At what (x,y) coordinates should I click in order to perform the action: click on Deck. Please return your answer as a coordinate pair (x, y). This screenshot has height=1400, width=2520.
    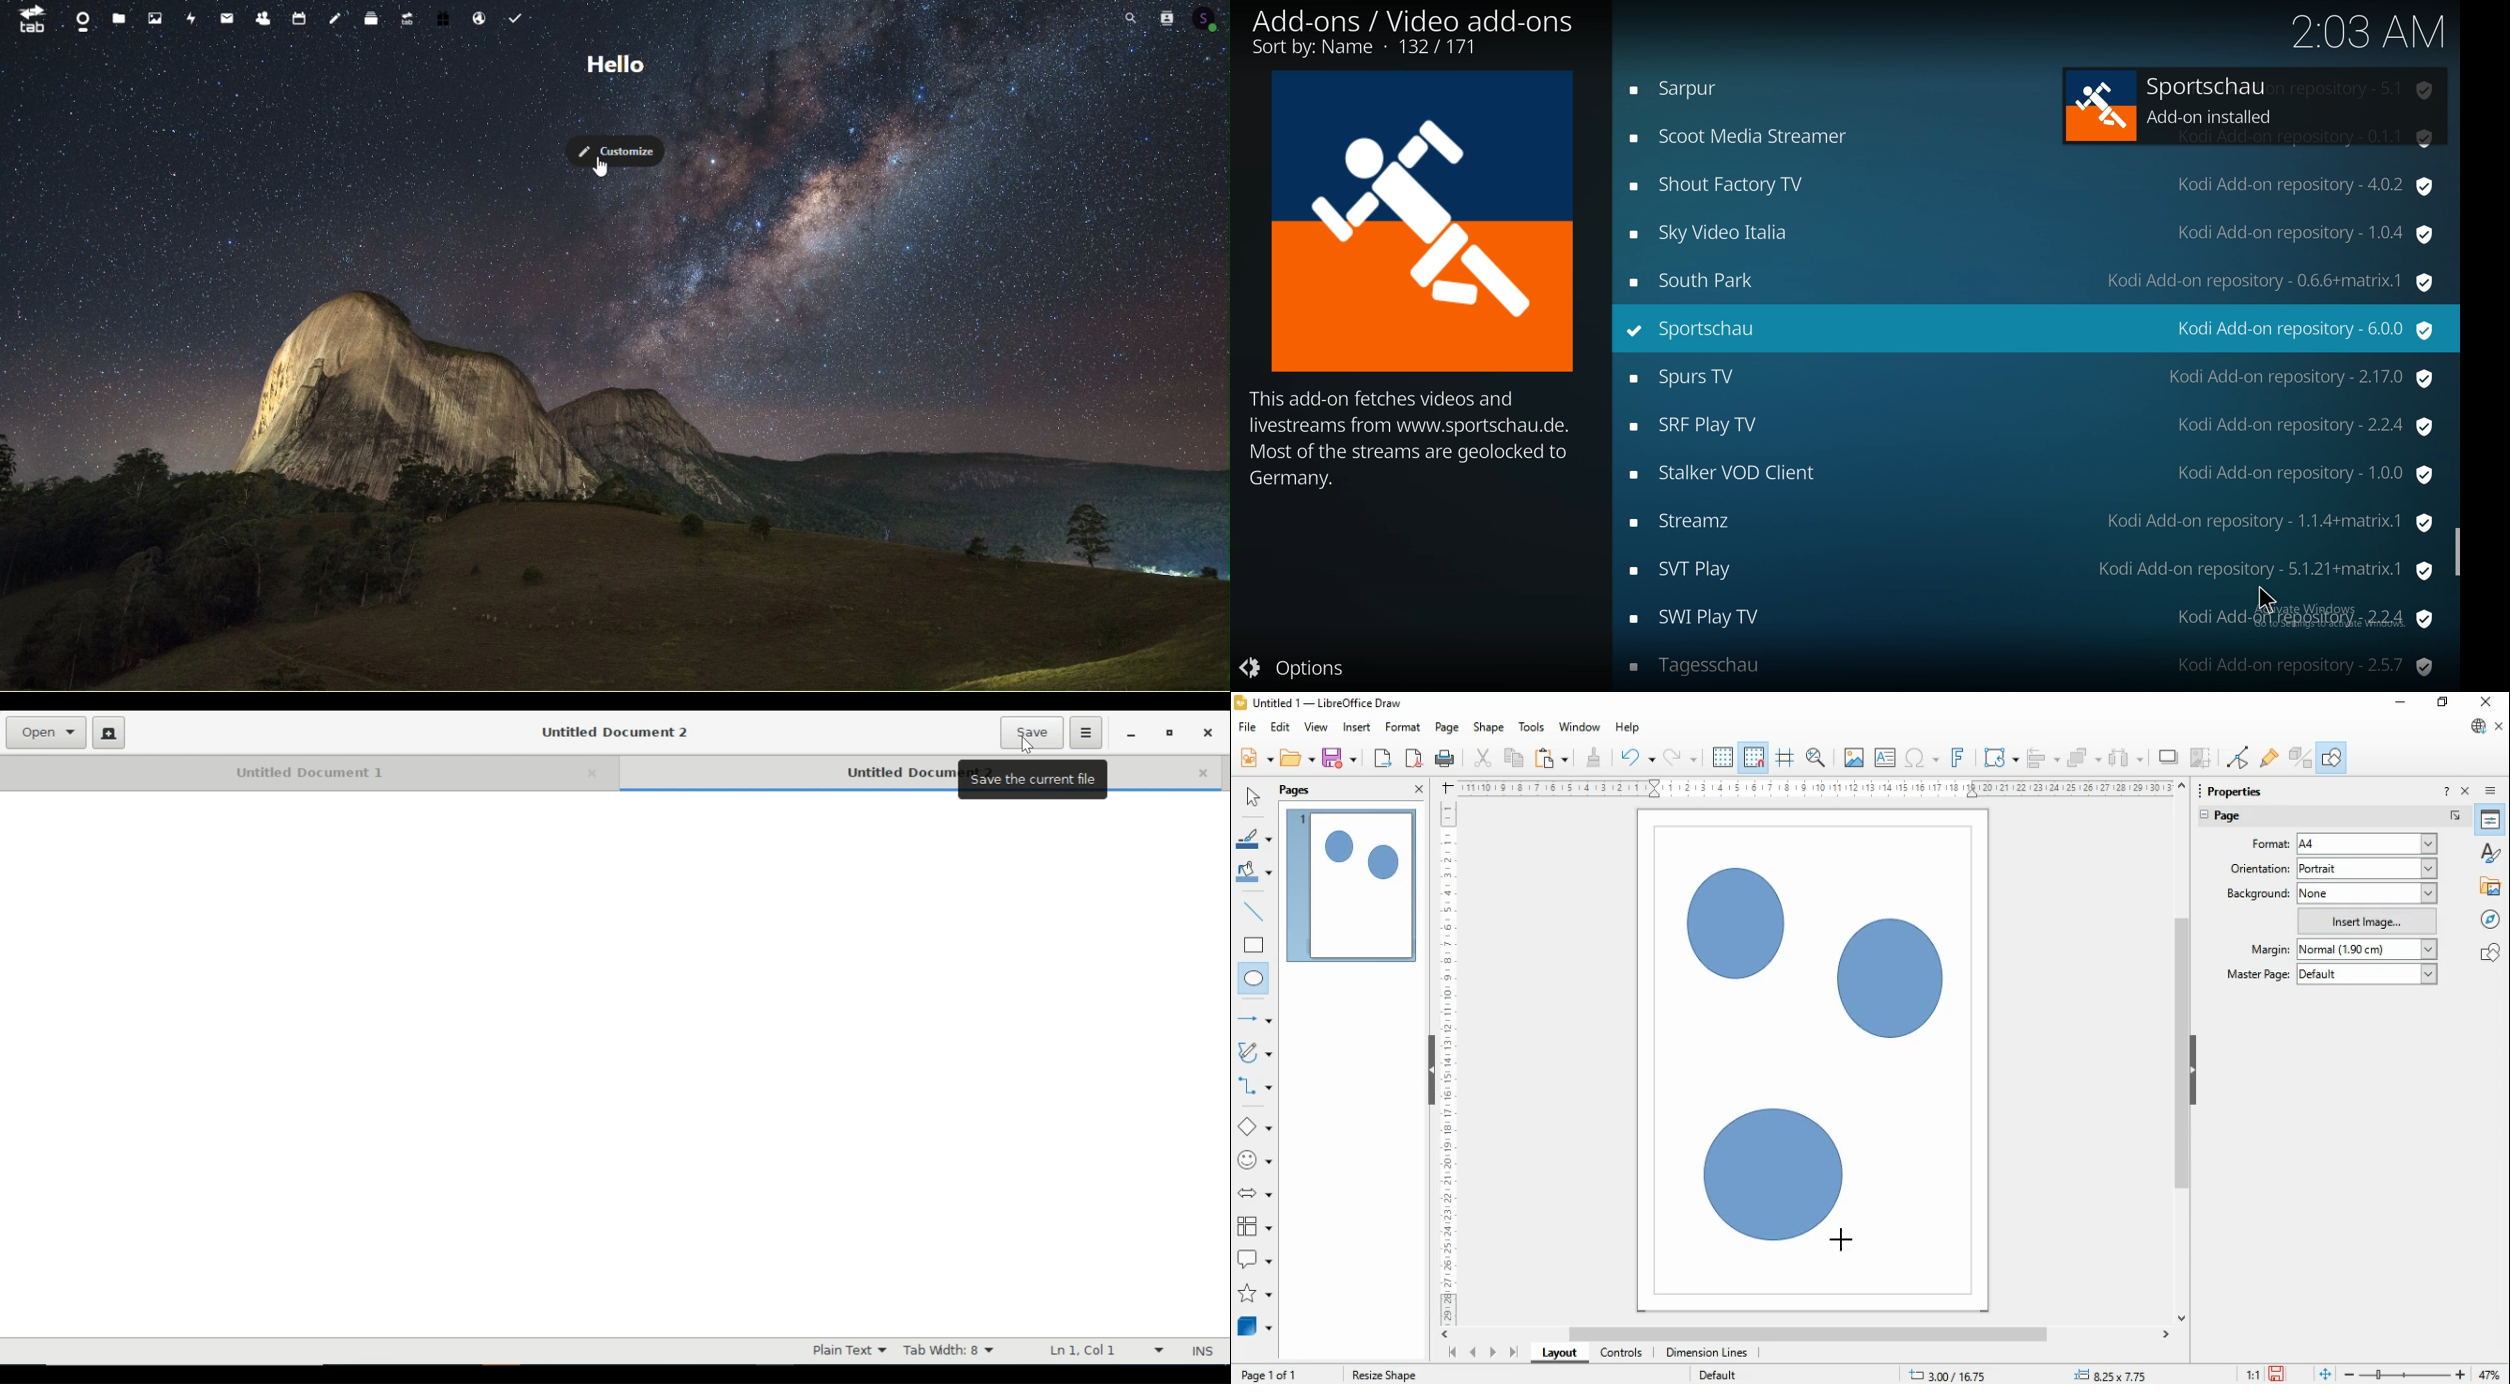
    Looking at the image, I should click on (374, 16).